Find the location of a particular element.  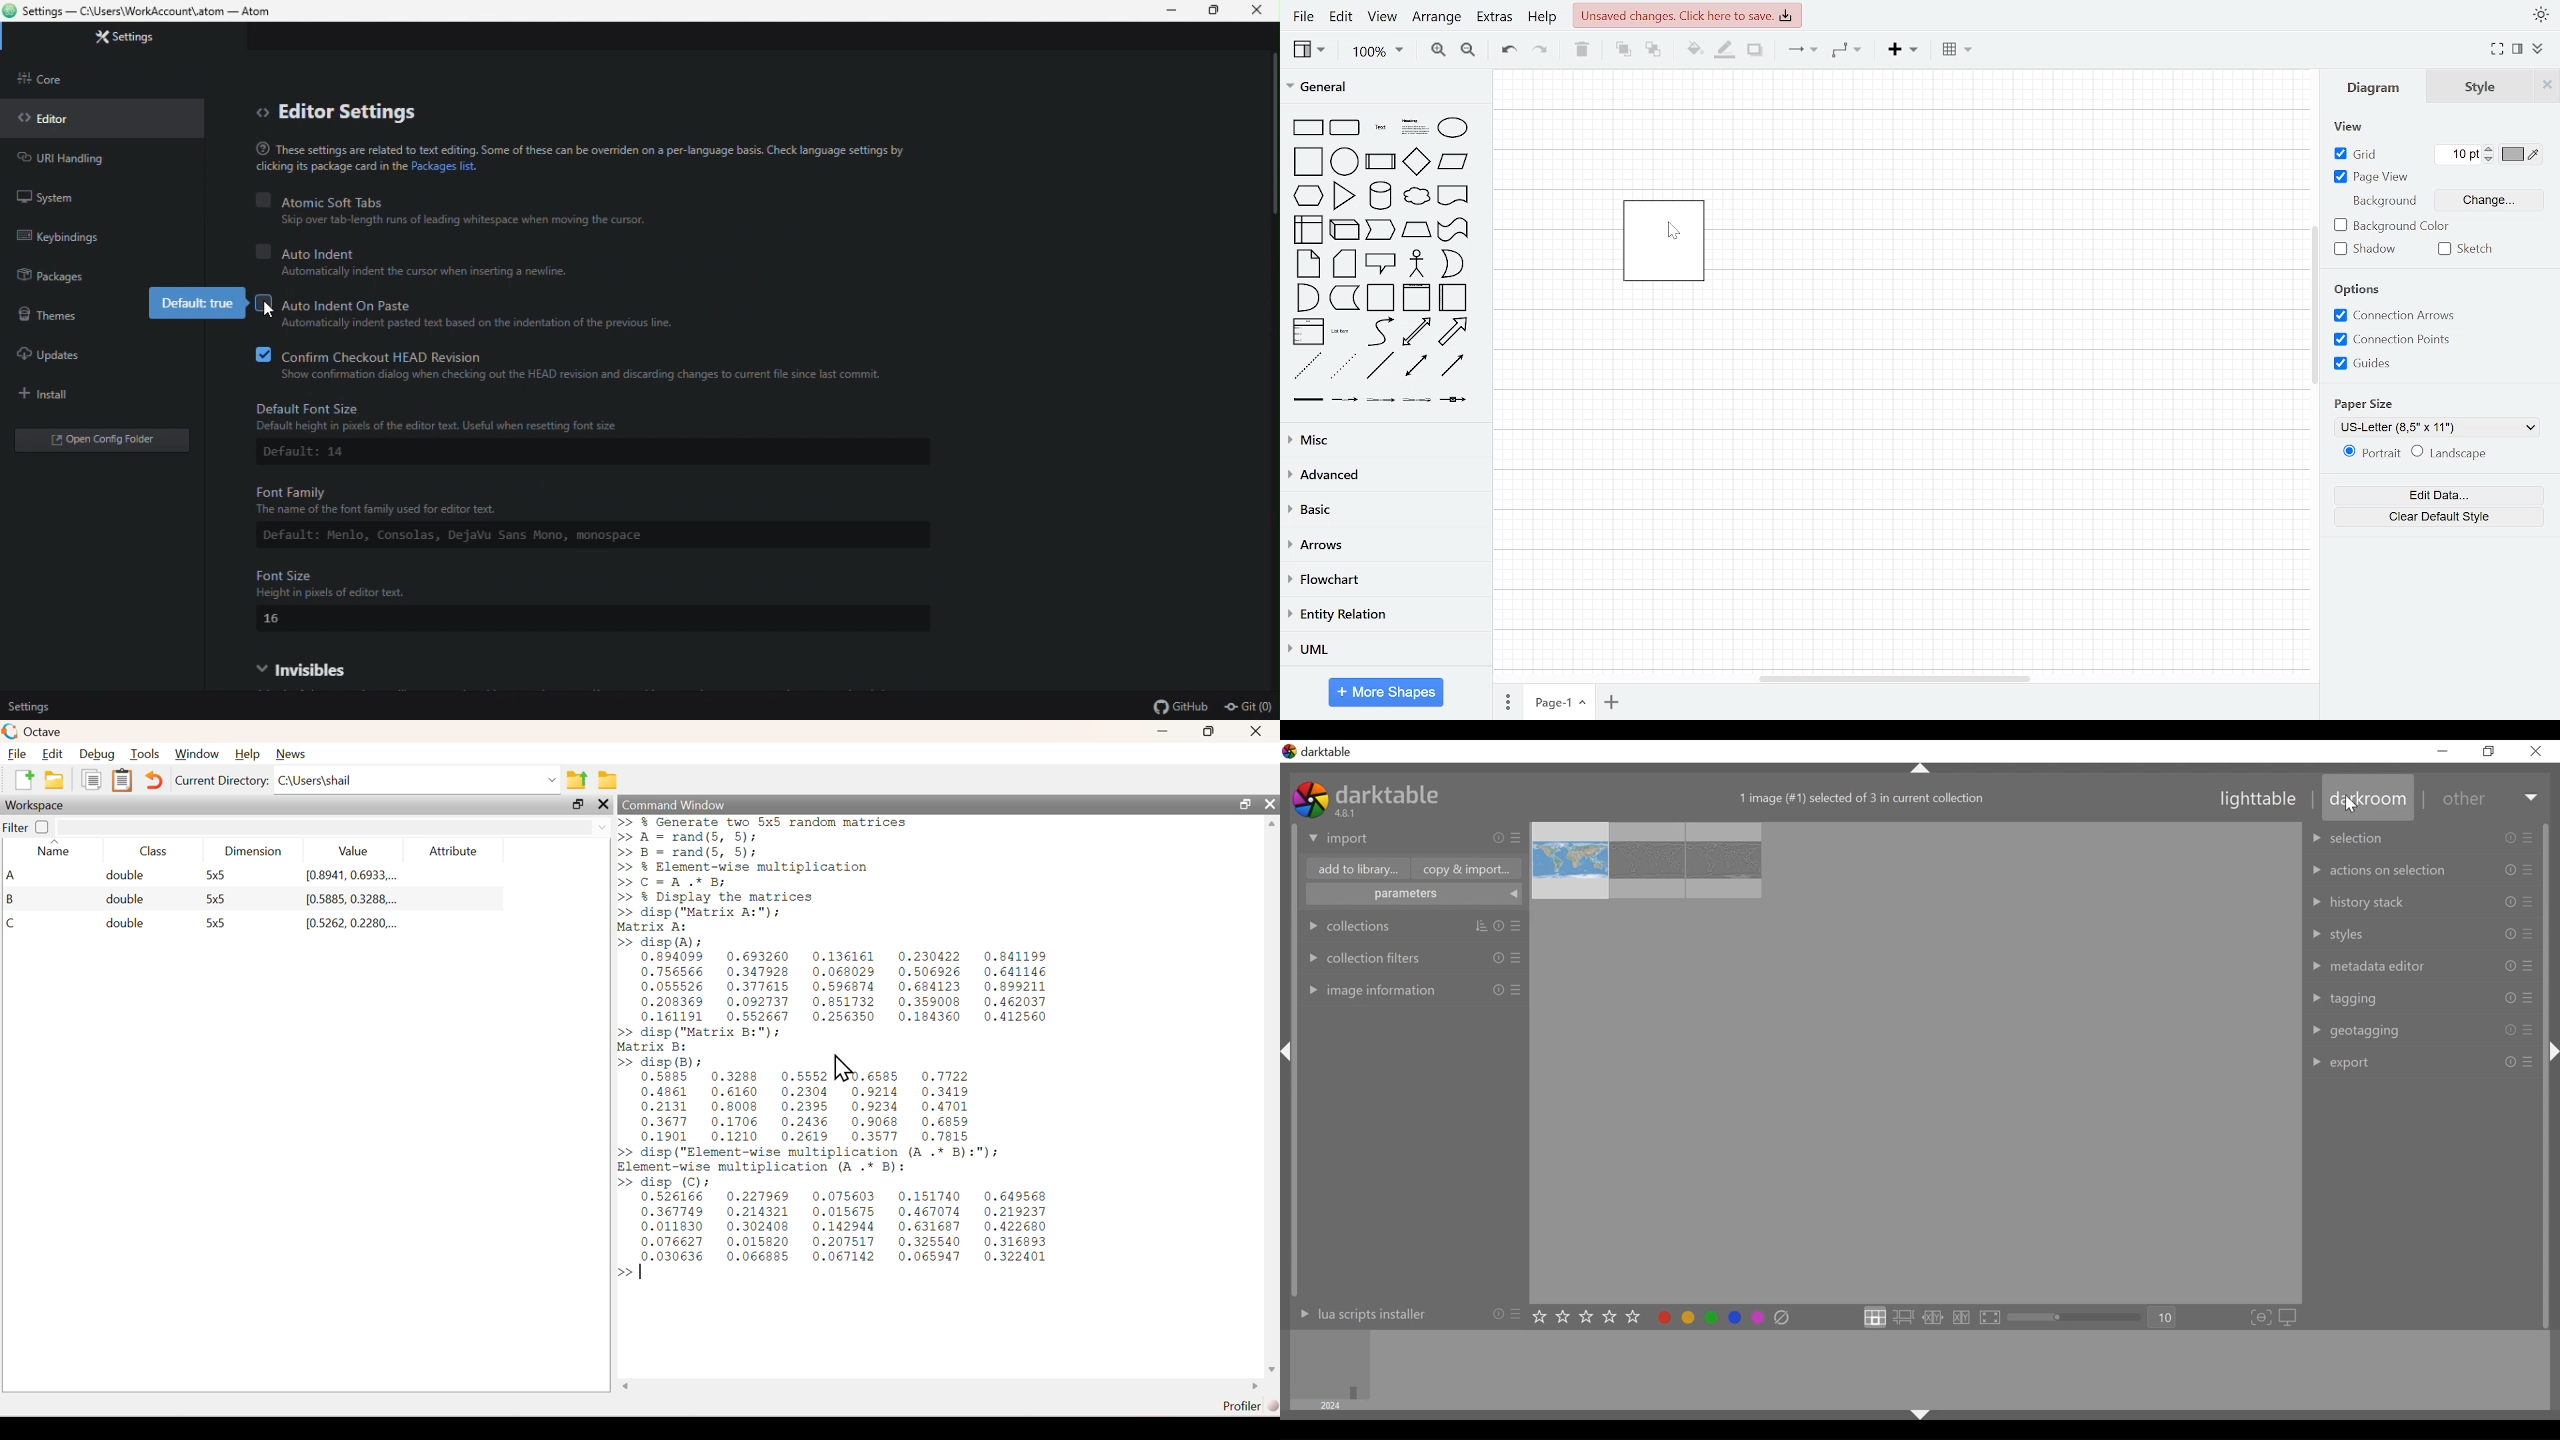

appearance is located at coordinates (2538, 16).